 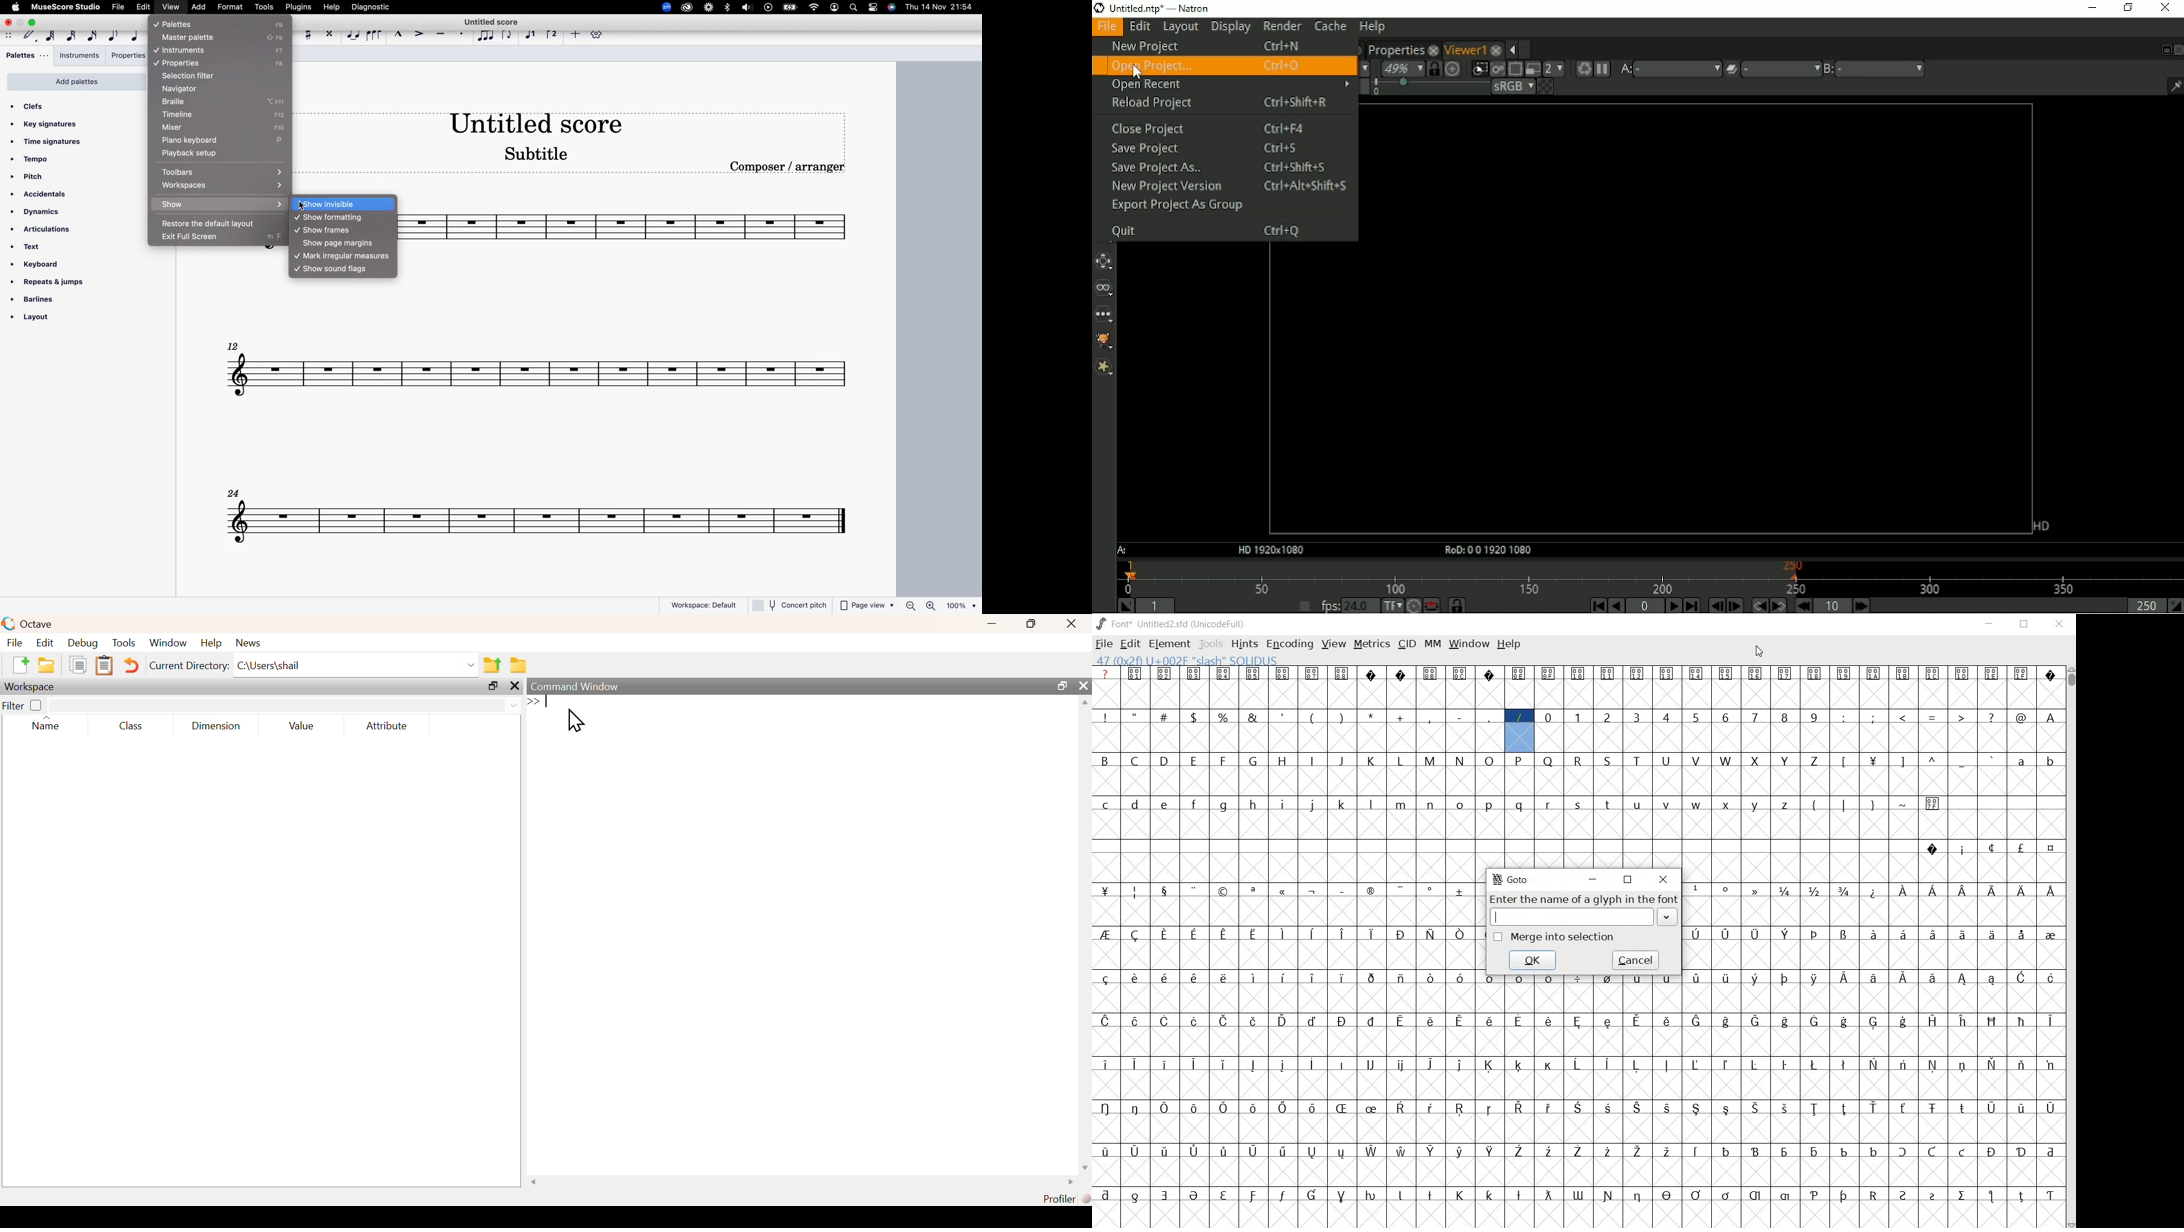 What do you see at coordinates (1430, 934) in the screenshot?
I see `glyph` at bounding box center [1430, 934].